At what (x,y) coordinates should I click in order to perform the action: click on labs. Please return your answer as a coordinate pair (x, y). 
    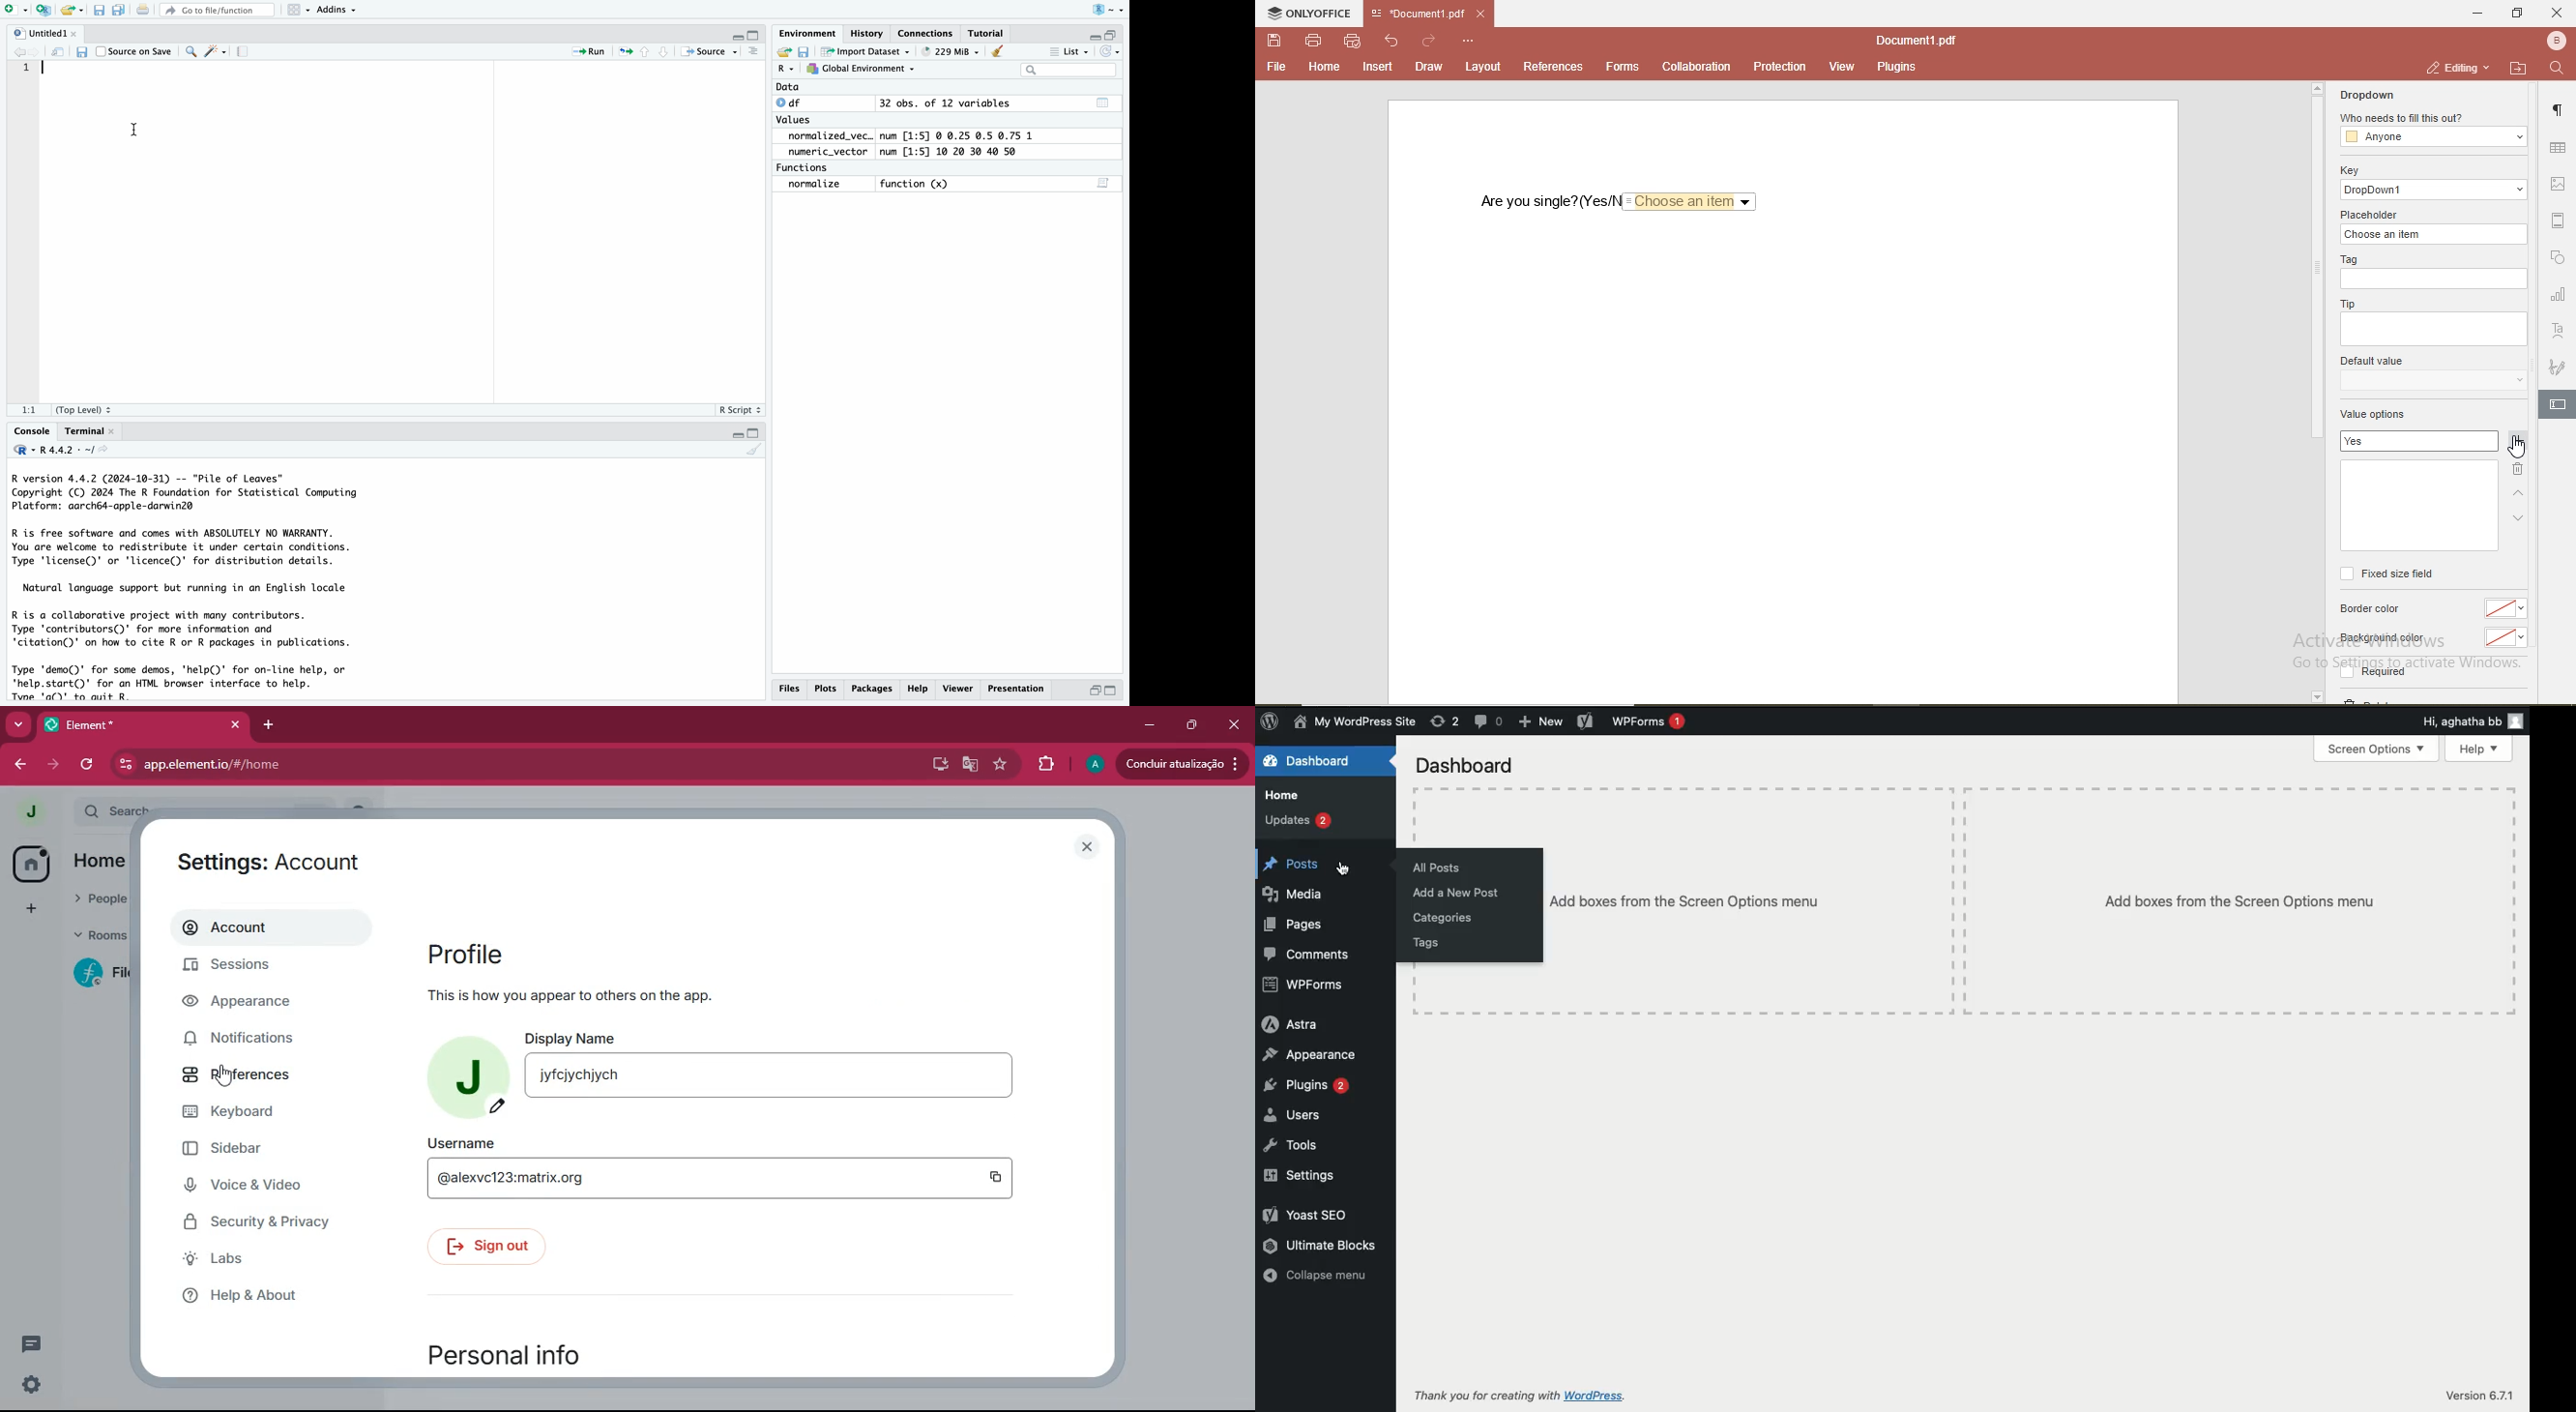
    Looking at the image, I should click on (278, 1259).